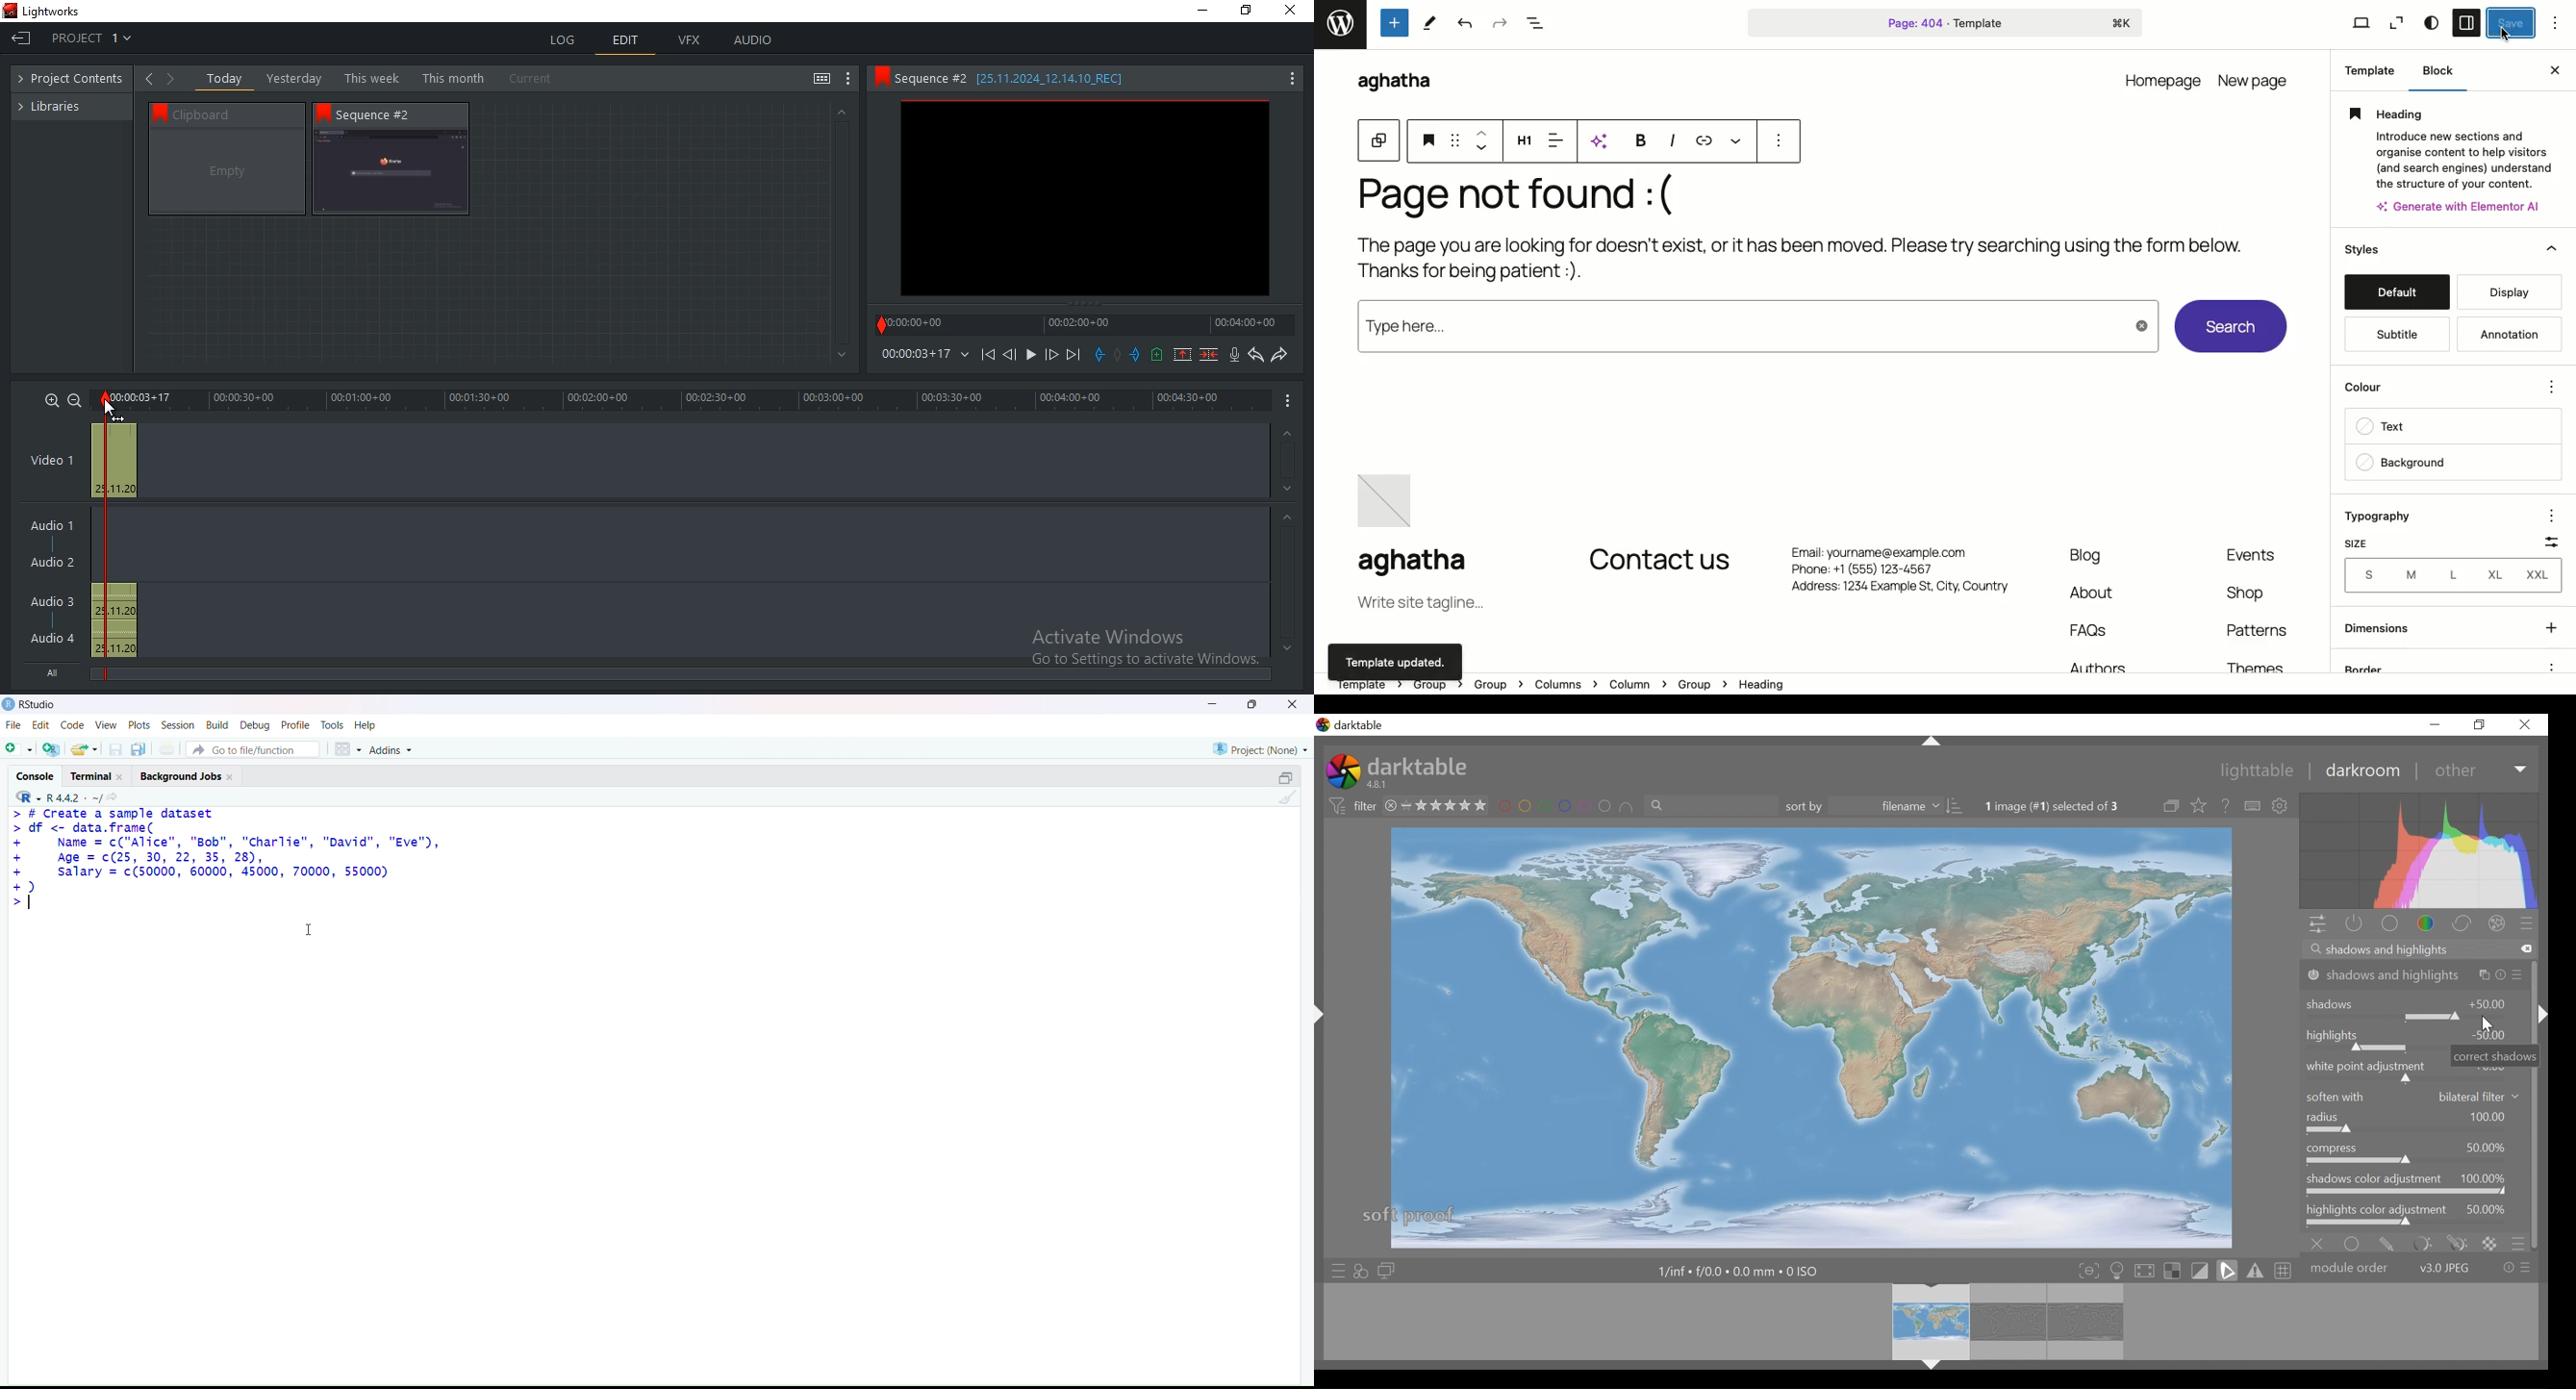 The image size is (2576, 1400). What do you see at coordinates (31, 705) in the screenshot?
I see `Rstudio` at bounding box center [31, 705].